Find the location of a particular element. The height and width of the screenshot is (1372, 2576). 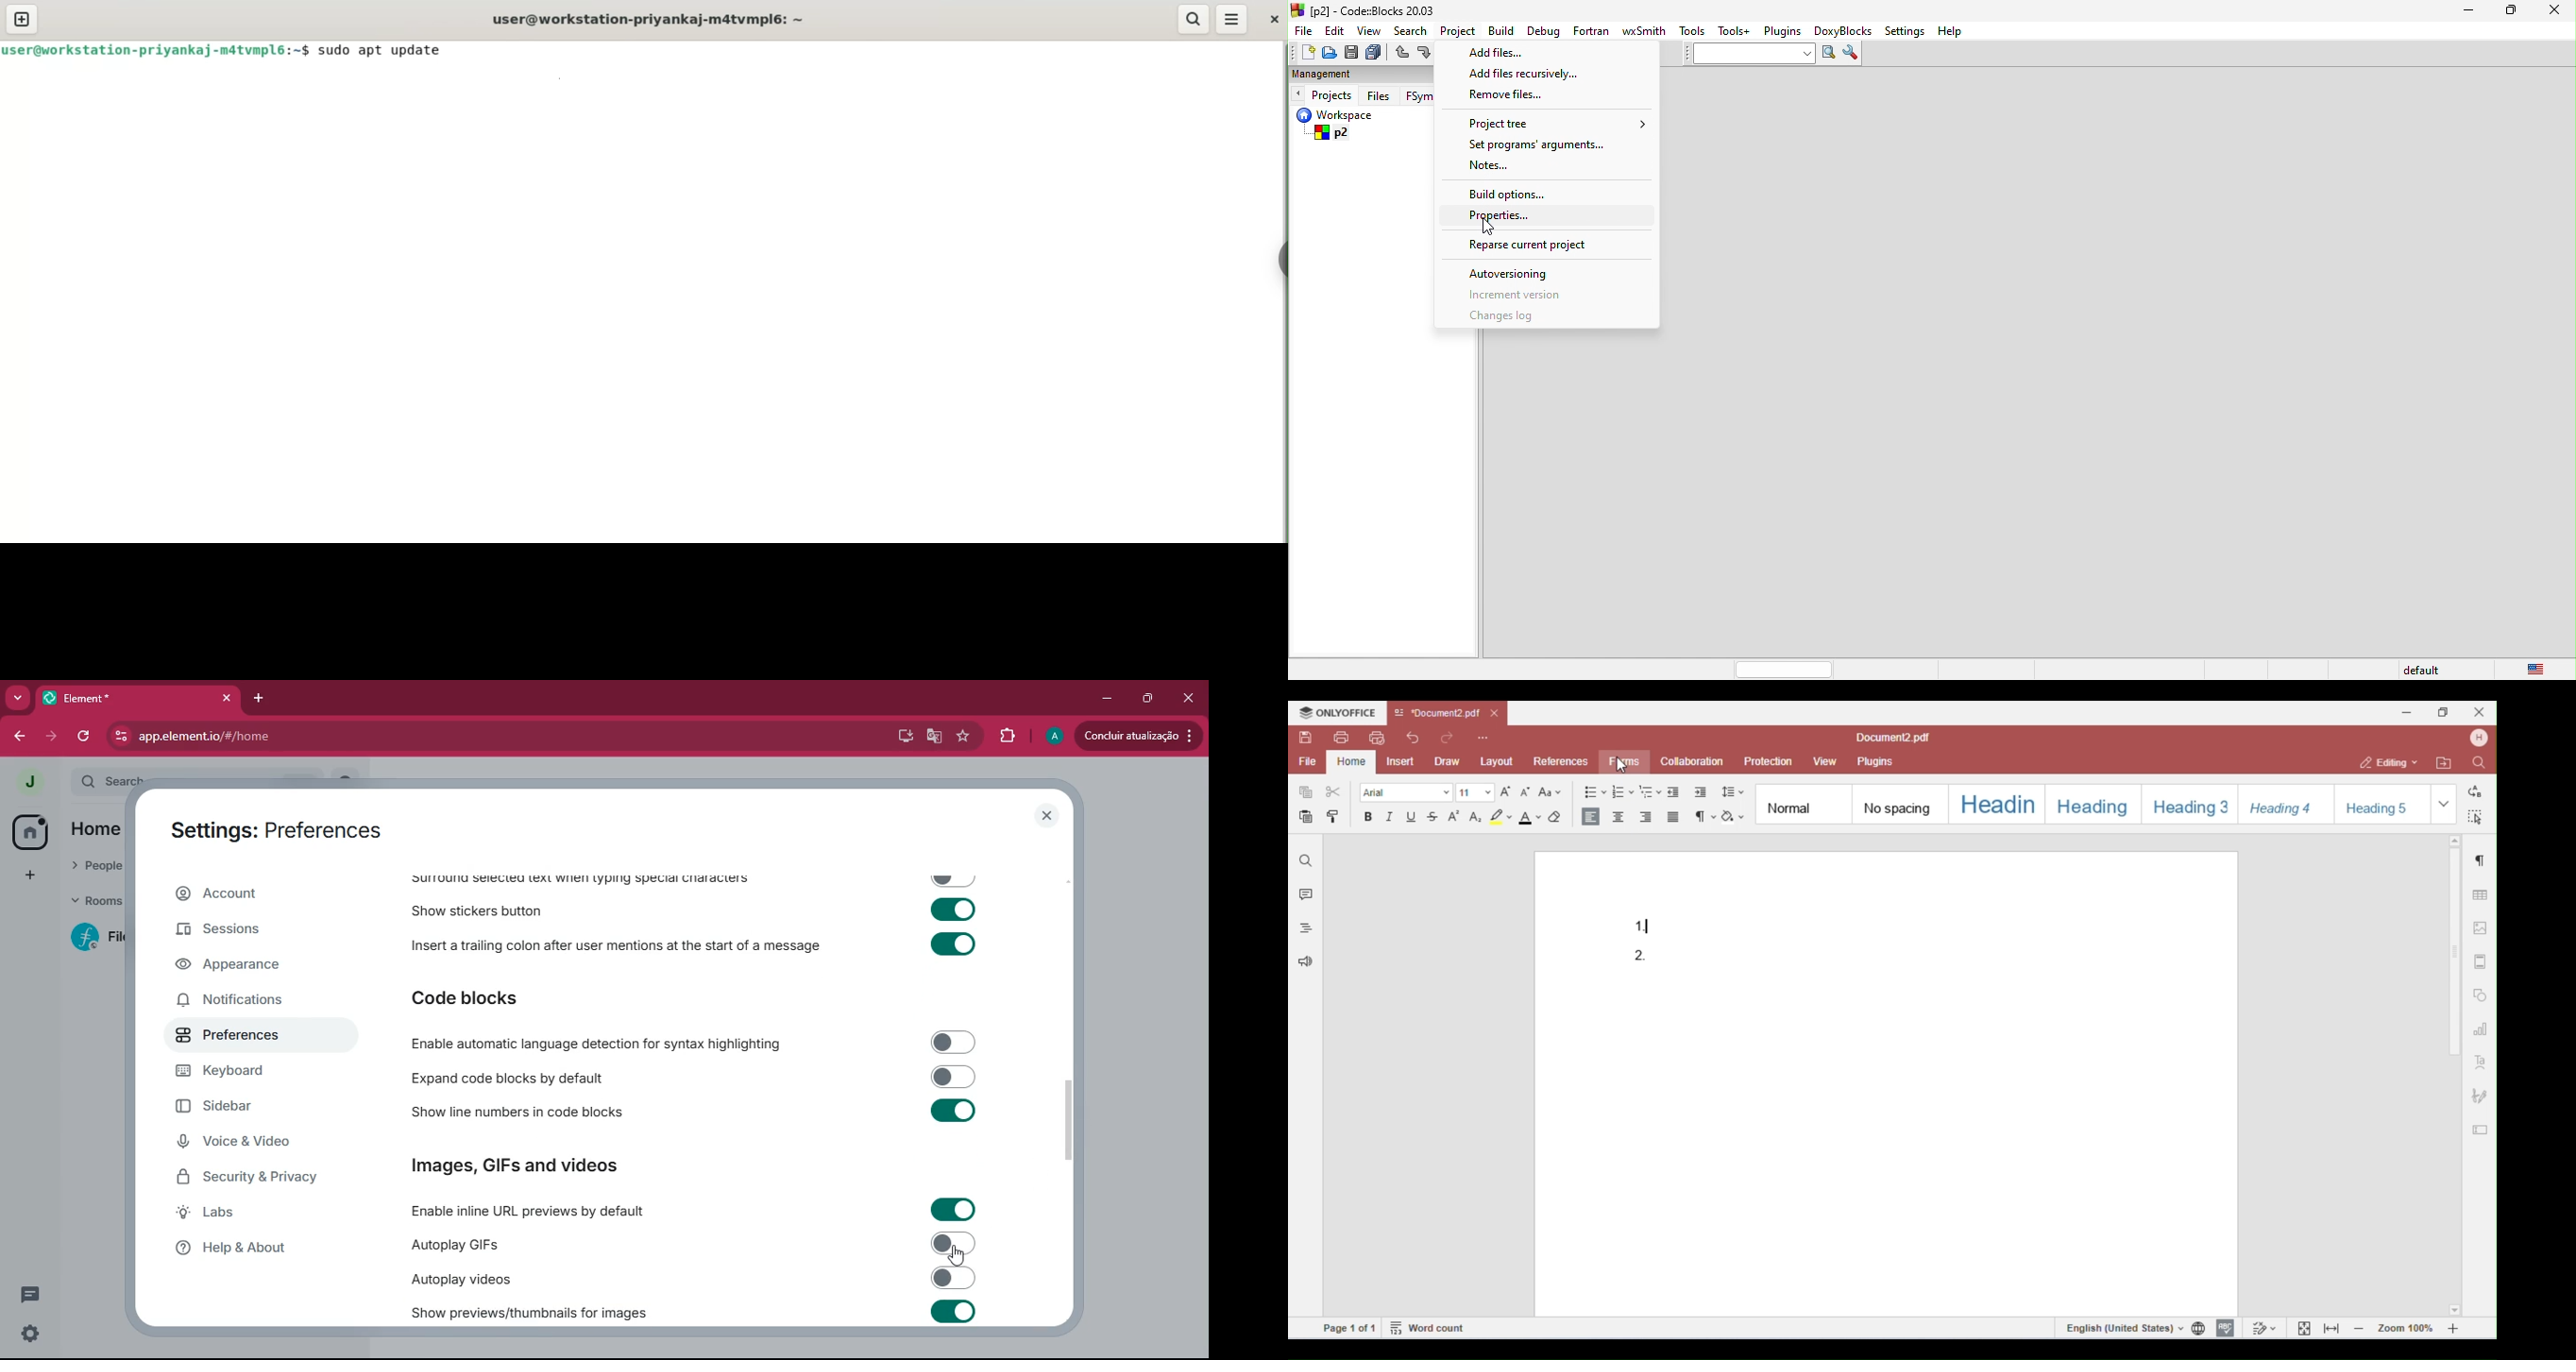

search is located at coordinates (1412, 30).